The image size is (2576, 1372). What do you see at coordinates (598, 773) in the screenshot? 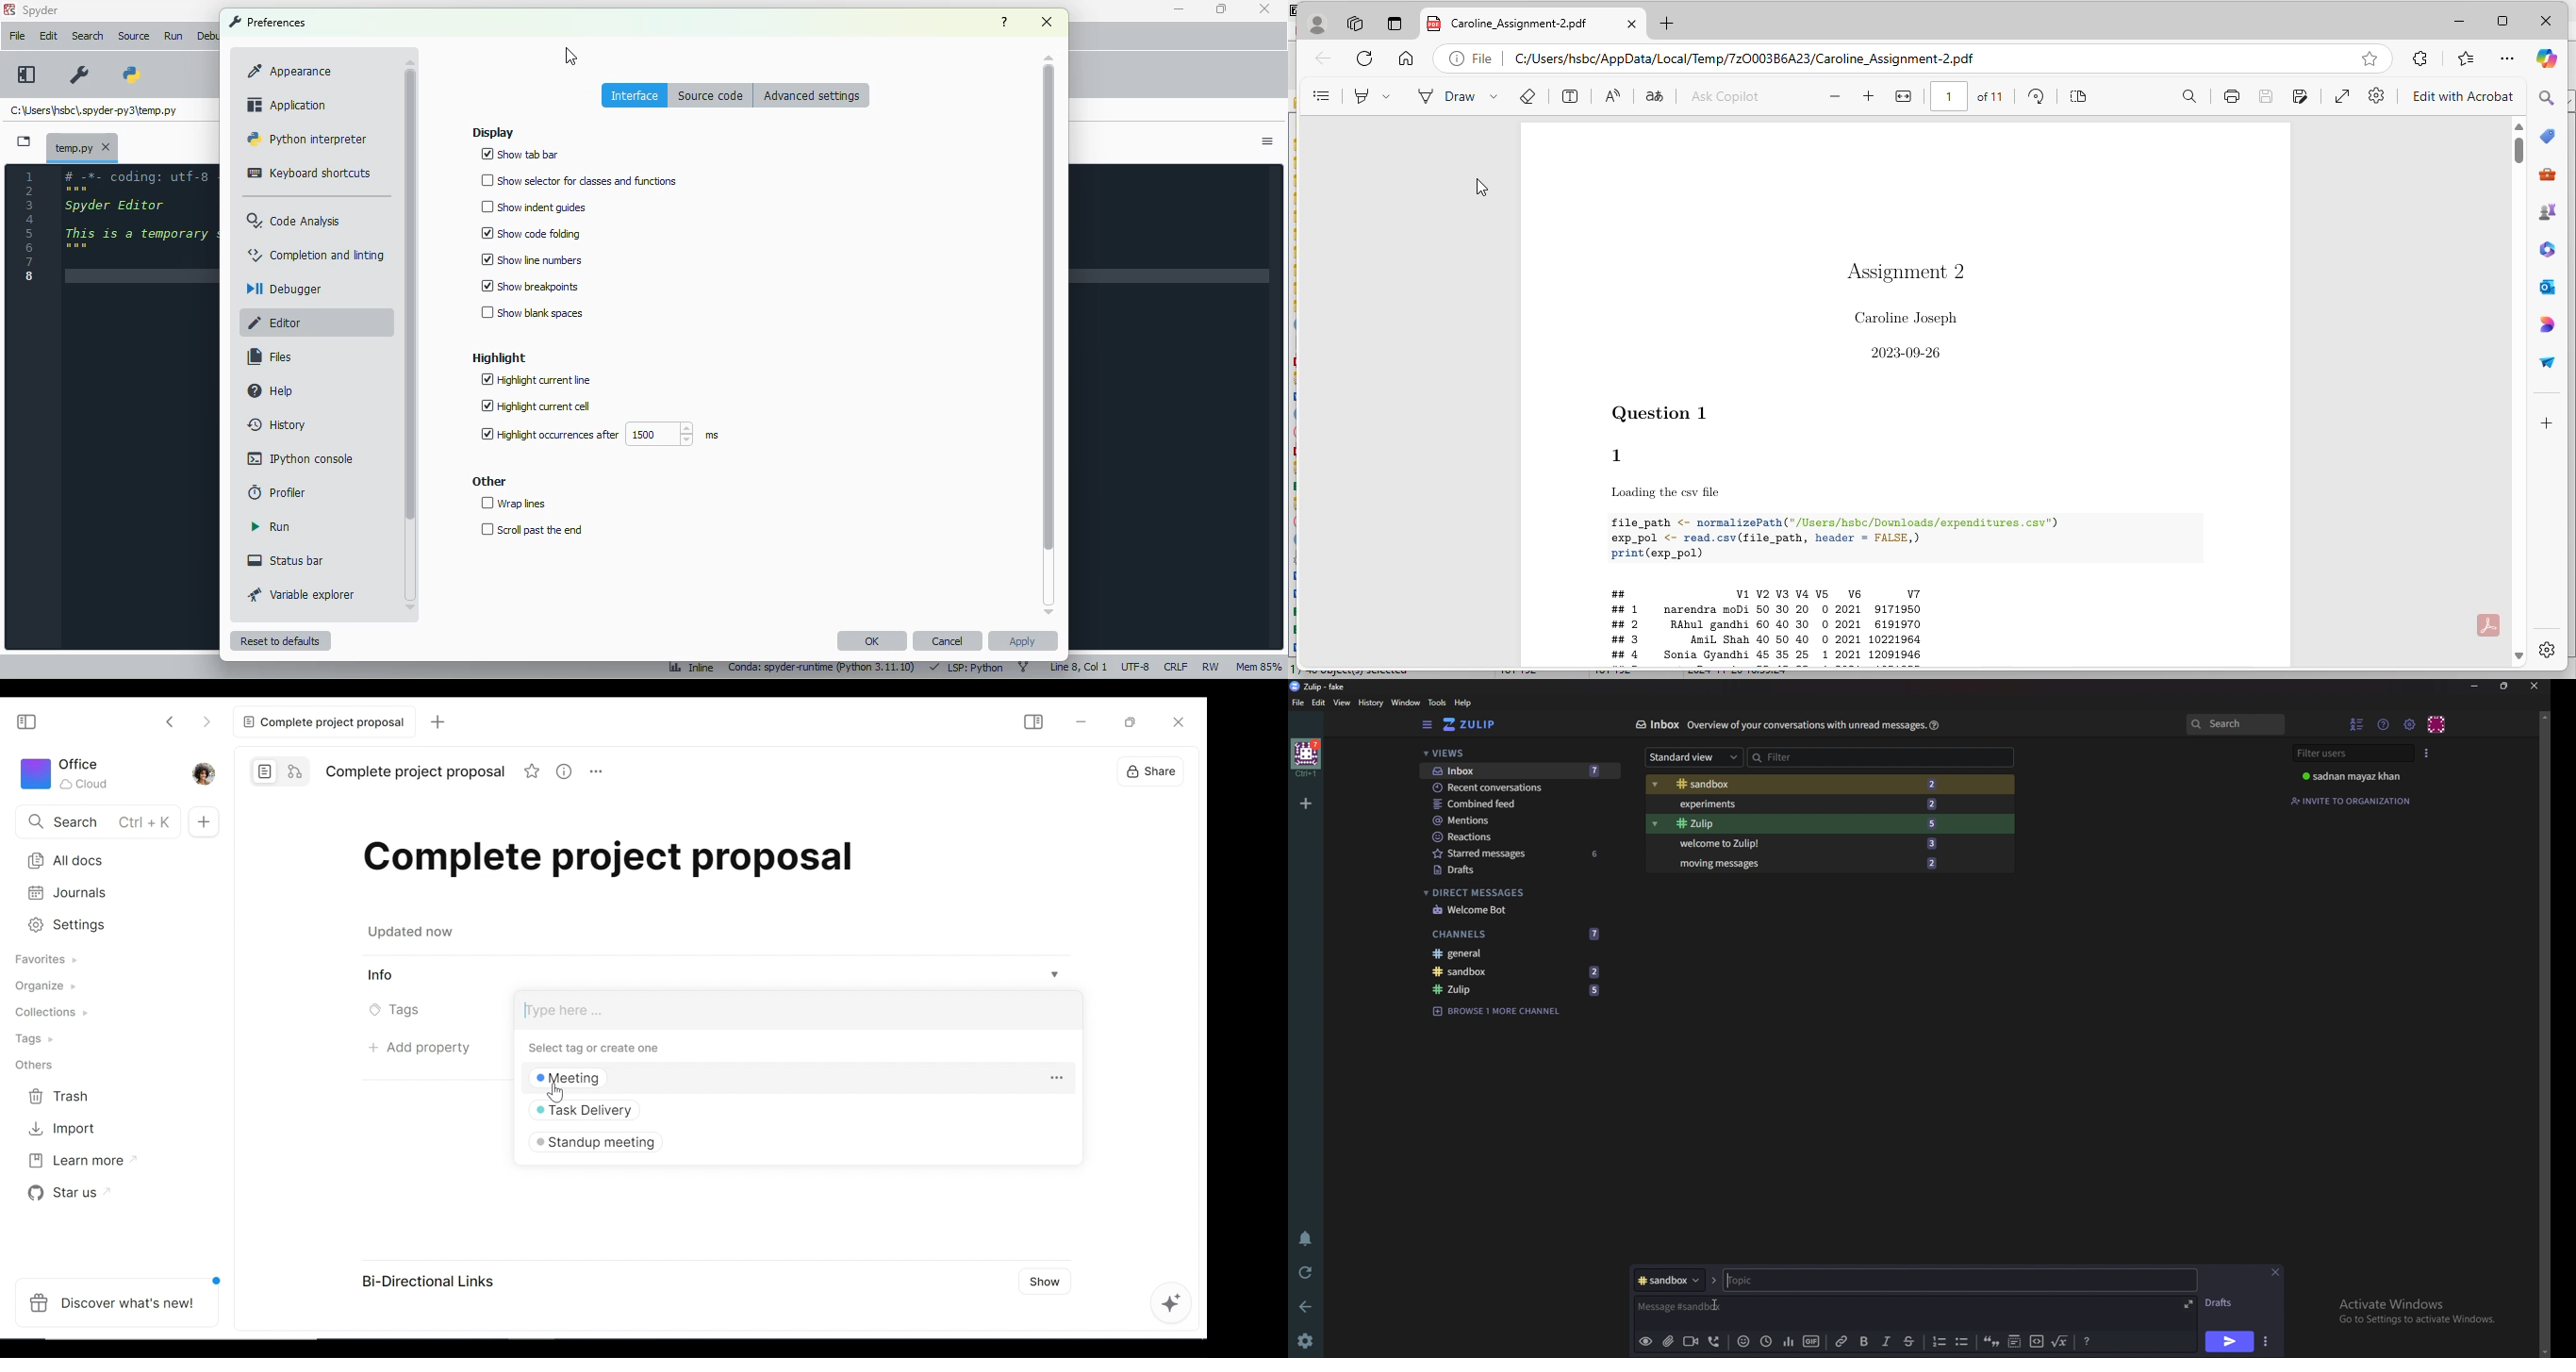
I see `more` at bounding box center [598, 773].